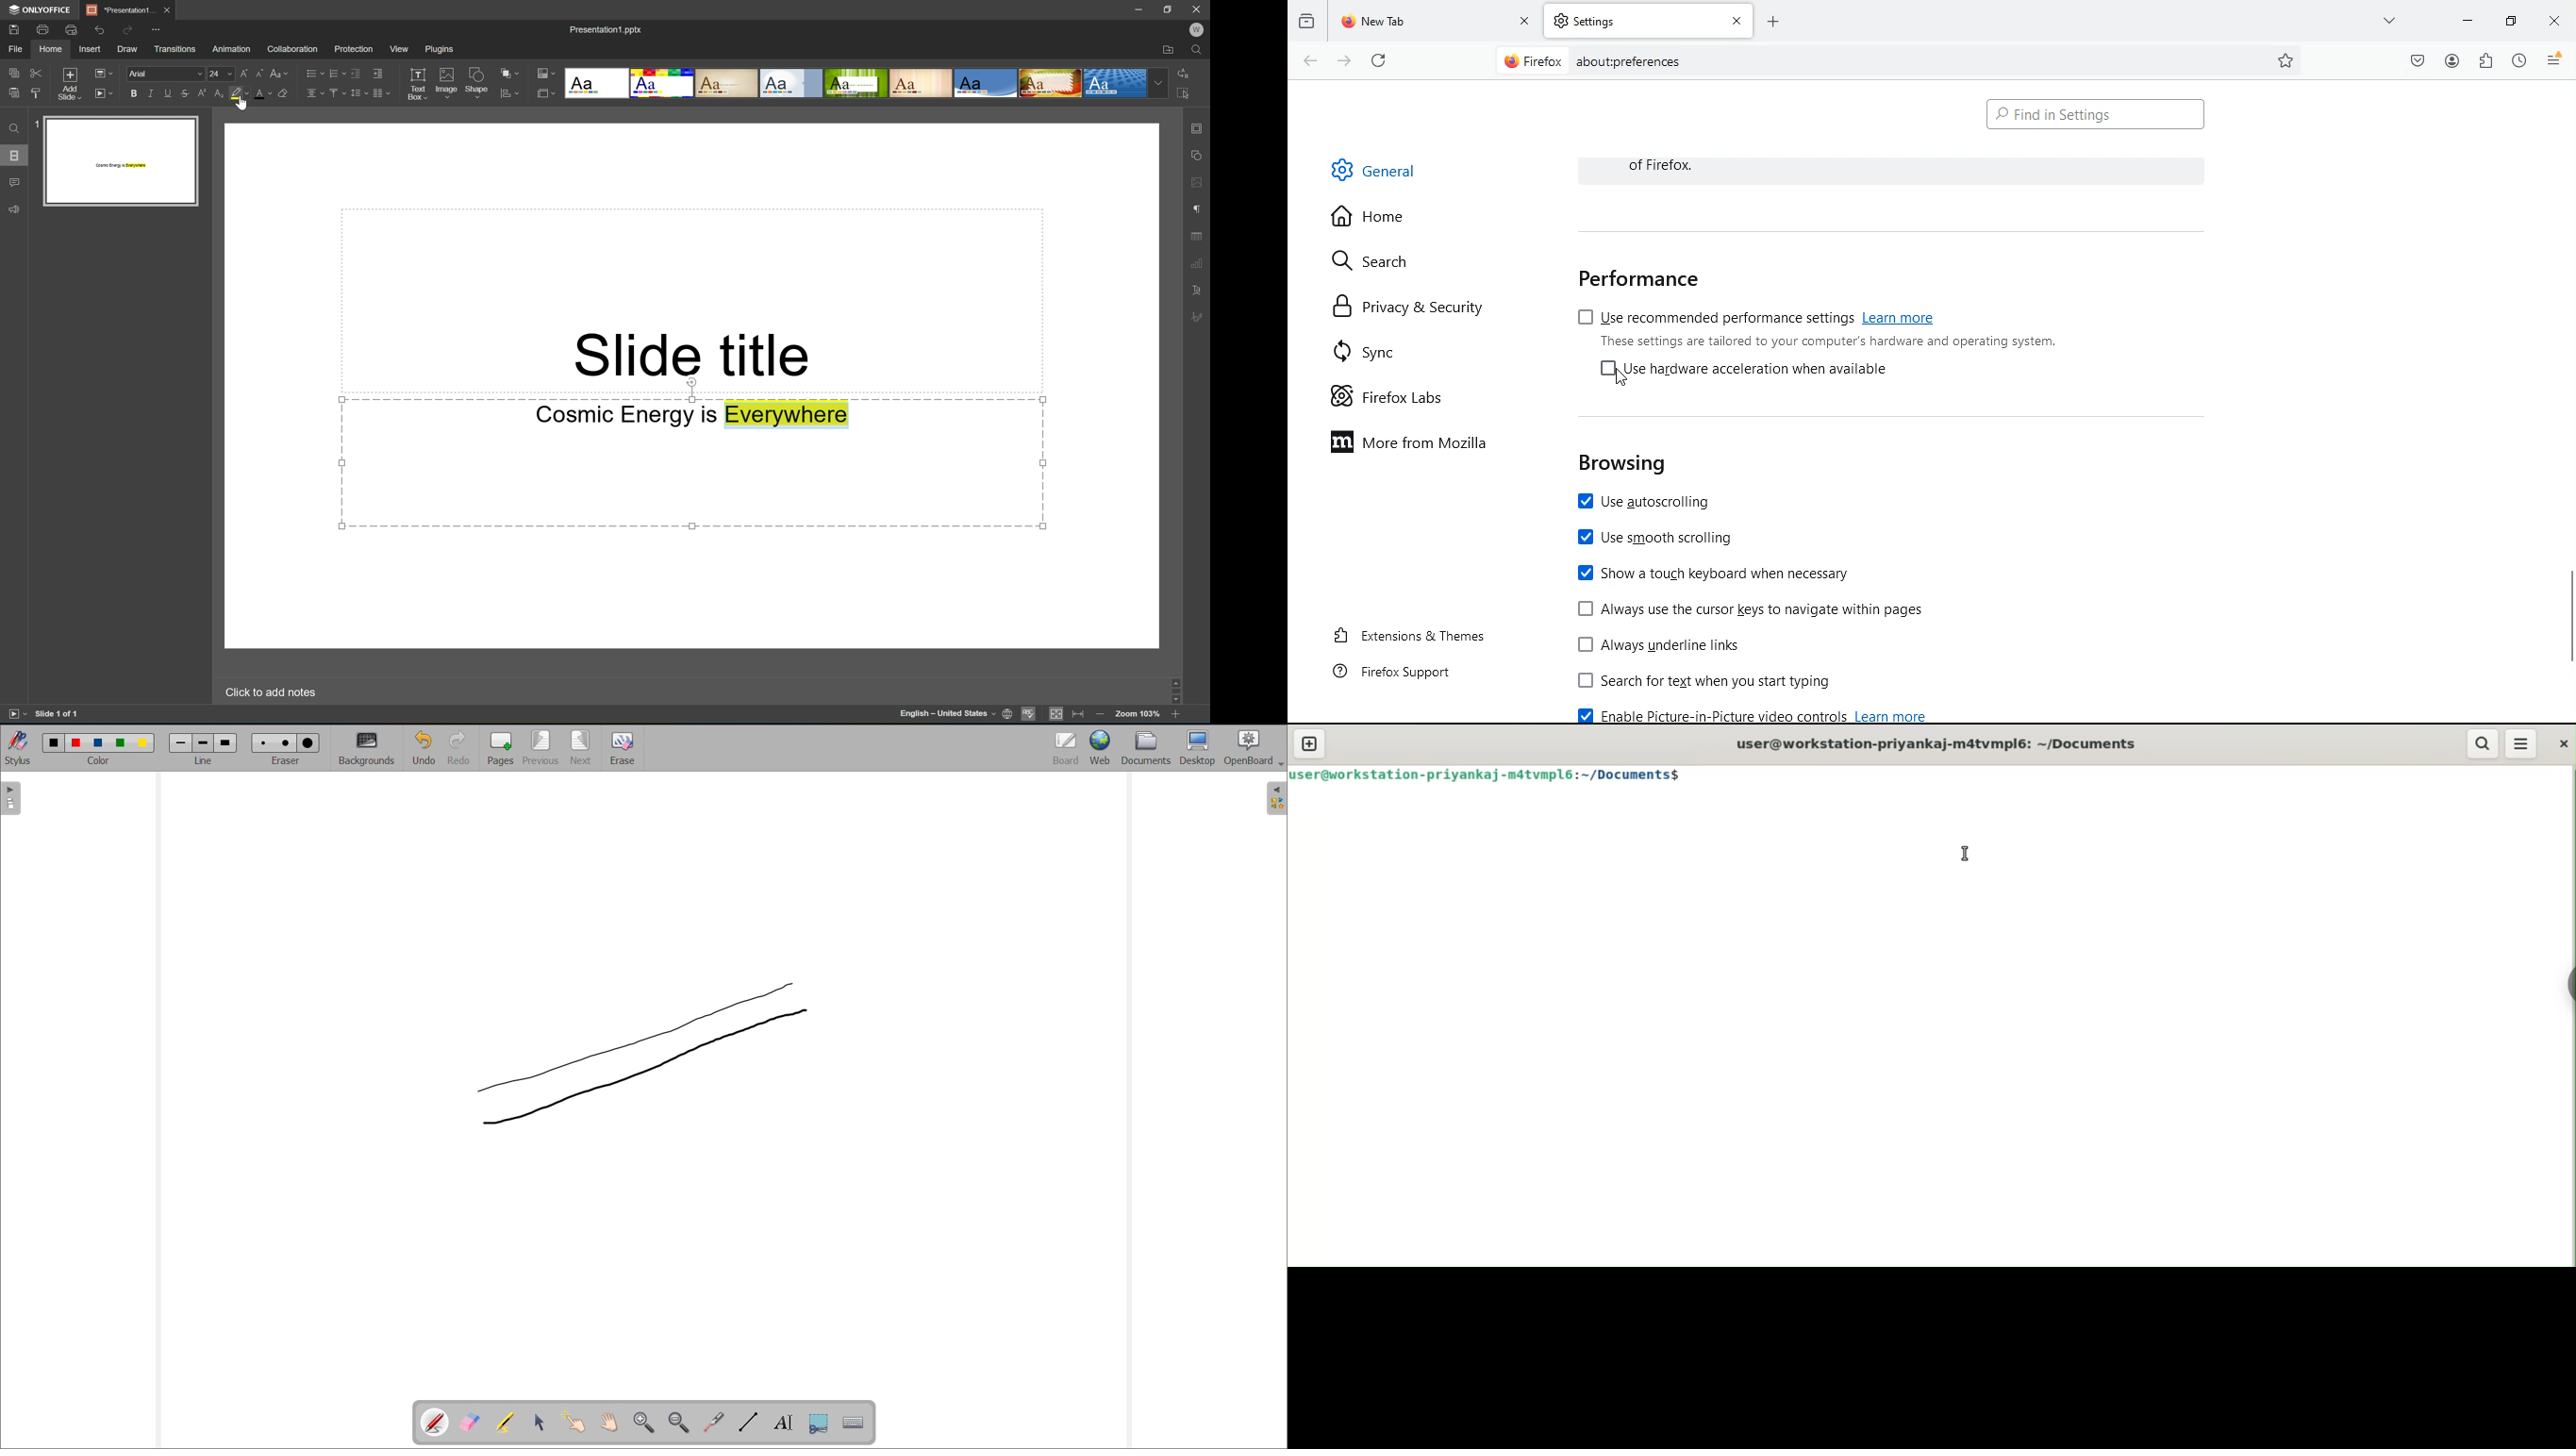 The width and height of the screenshot is (2576, 1456). What do you see at coordinates (367, 747) in the screenshot?
I see `backgrounds` at bounding box center [367, 747].